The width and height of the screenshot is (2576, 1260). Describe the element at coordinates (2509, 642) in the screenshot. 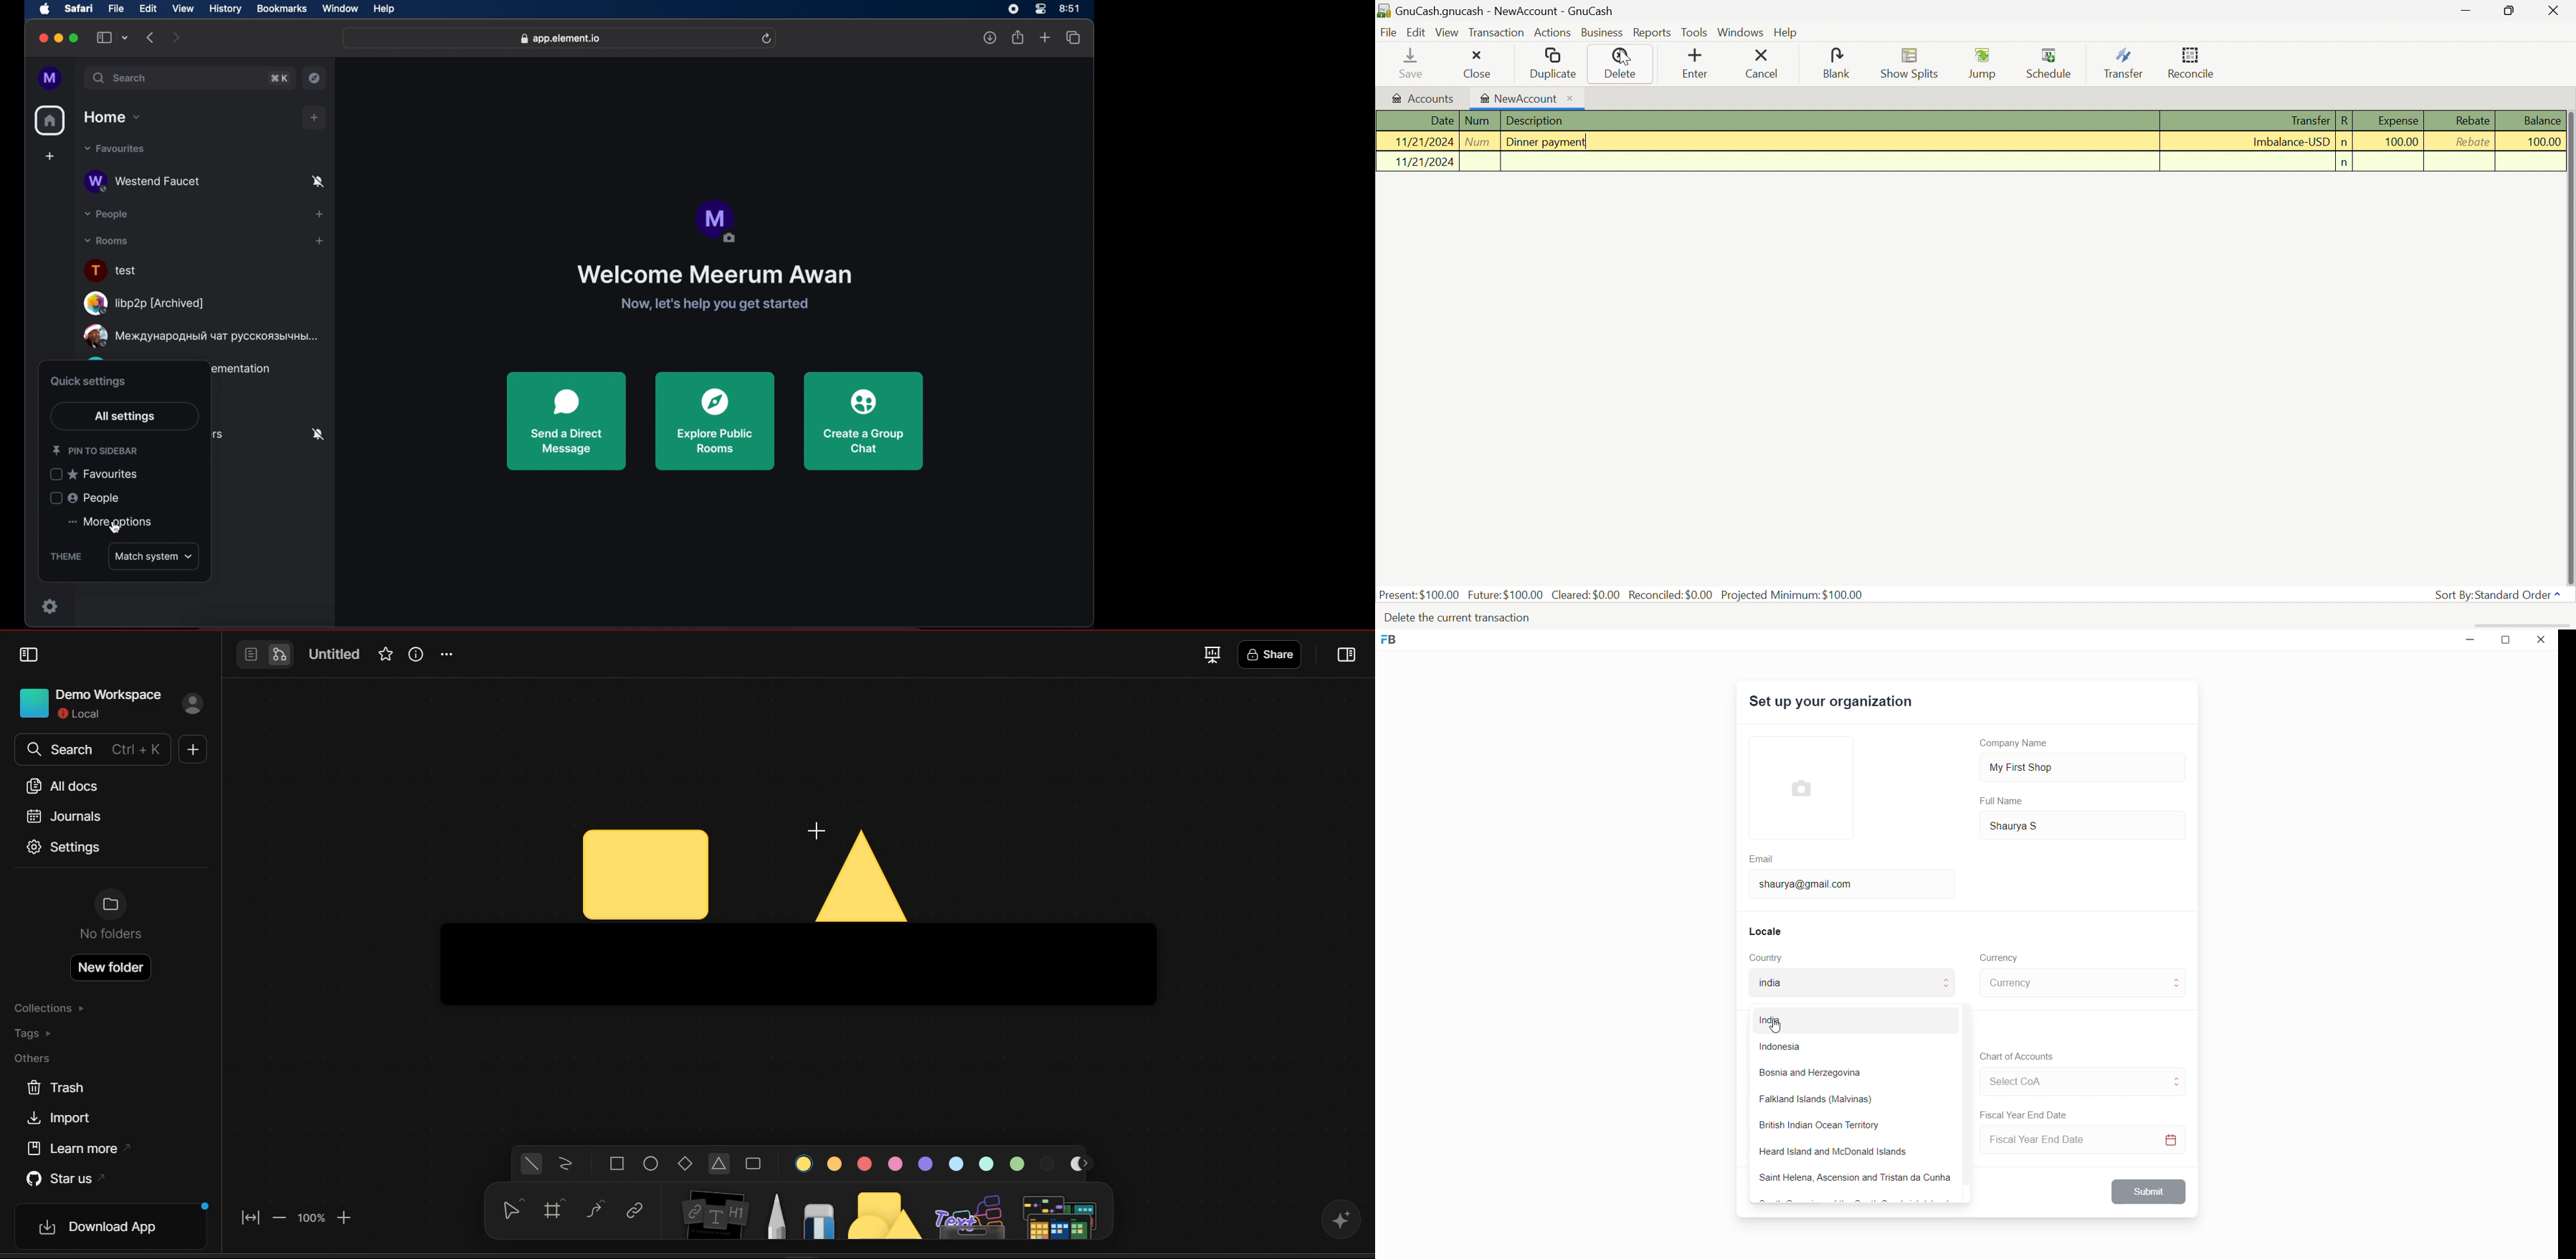

I see `resize ` at that location.